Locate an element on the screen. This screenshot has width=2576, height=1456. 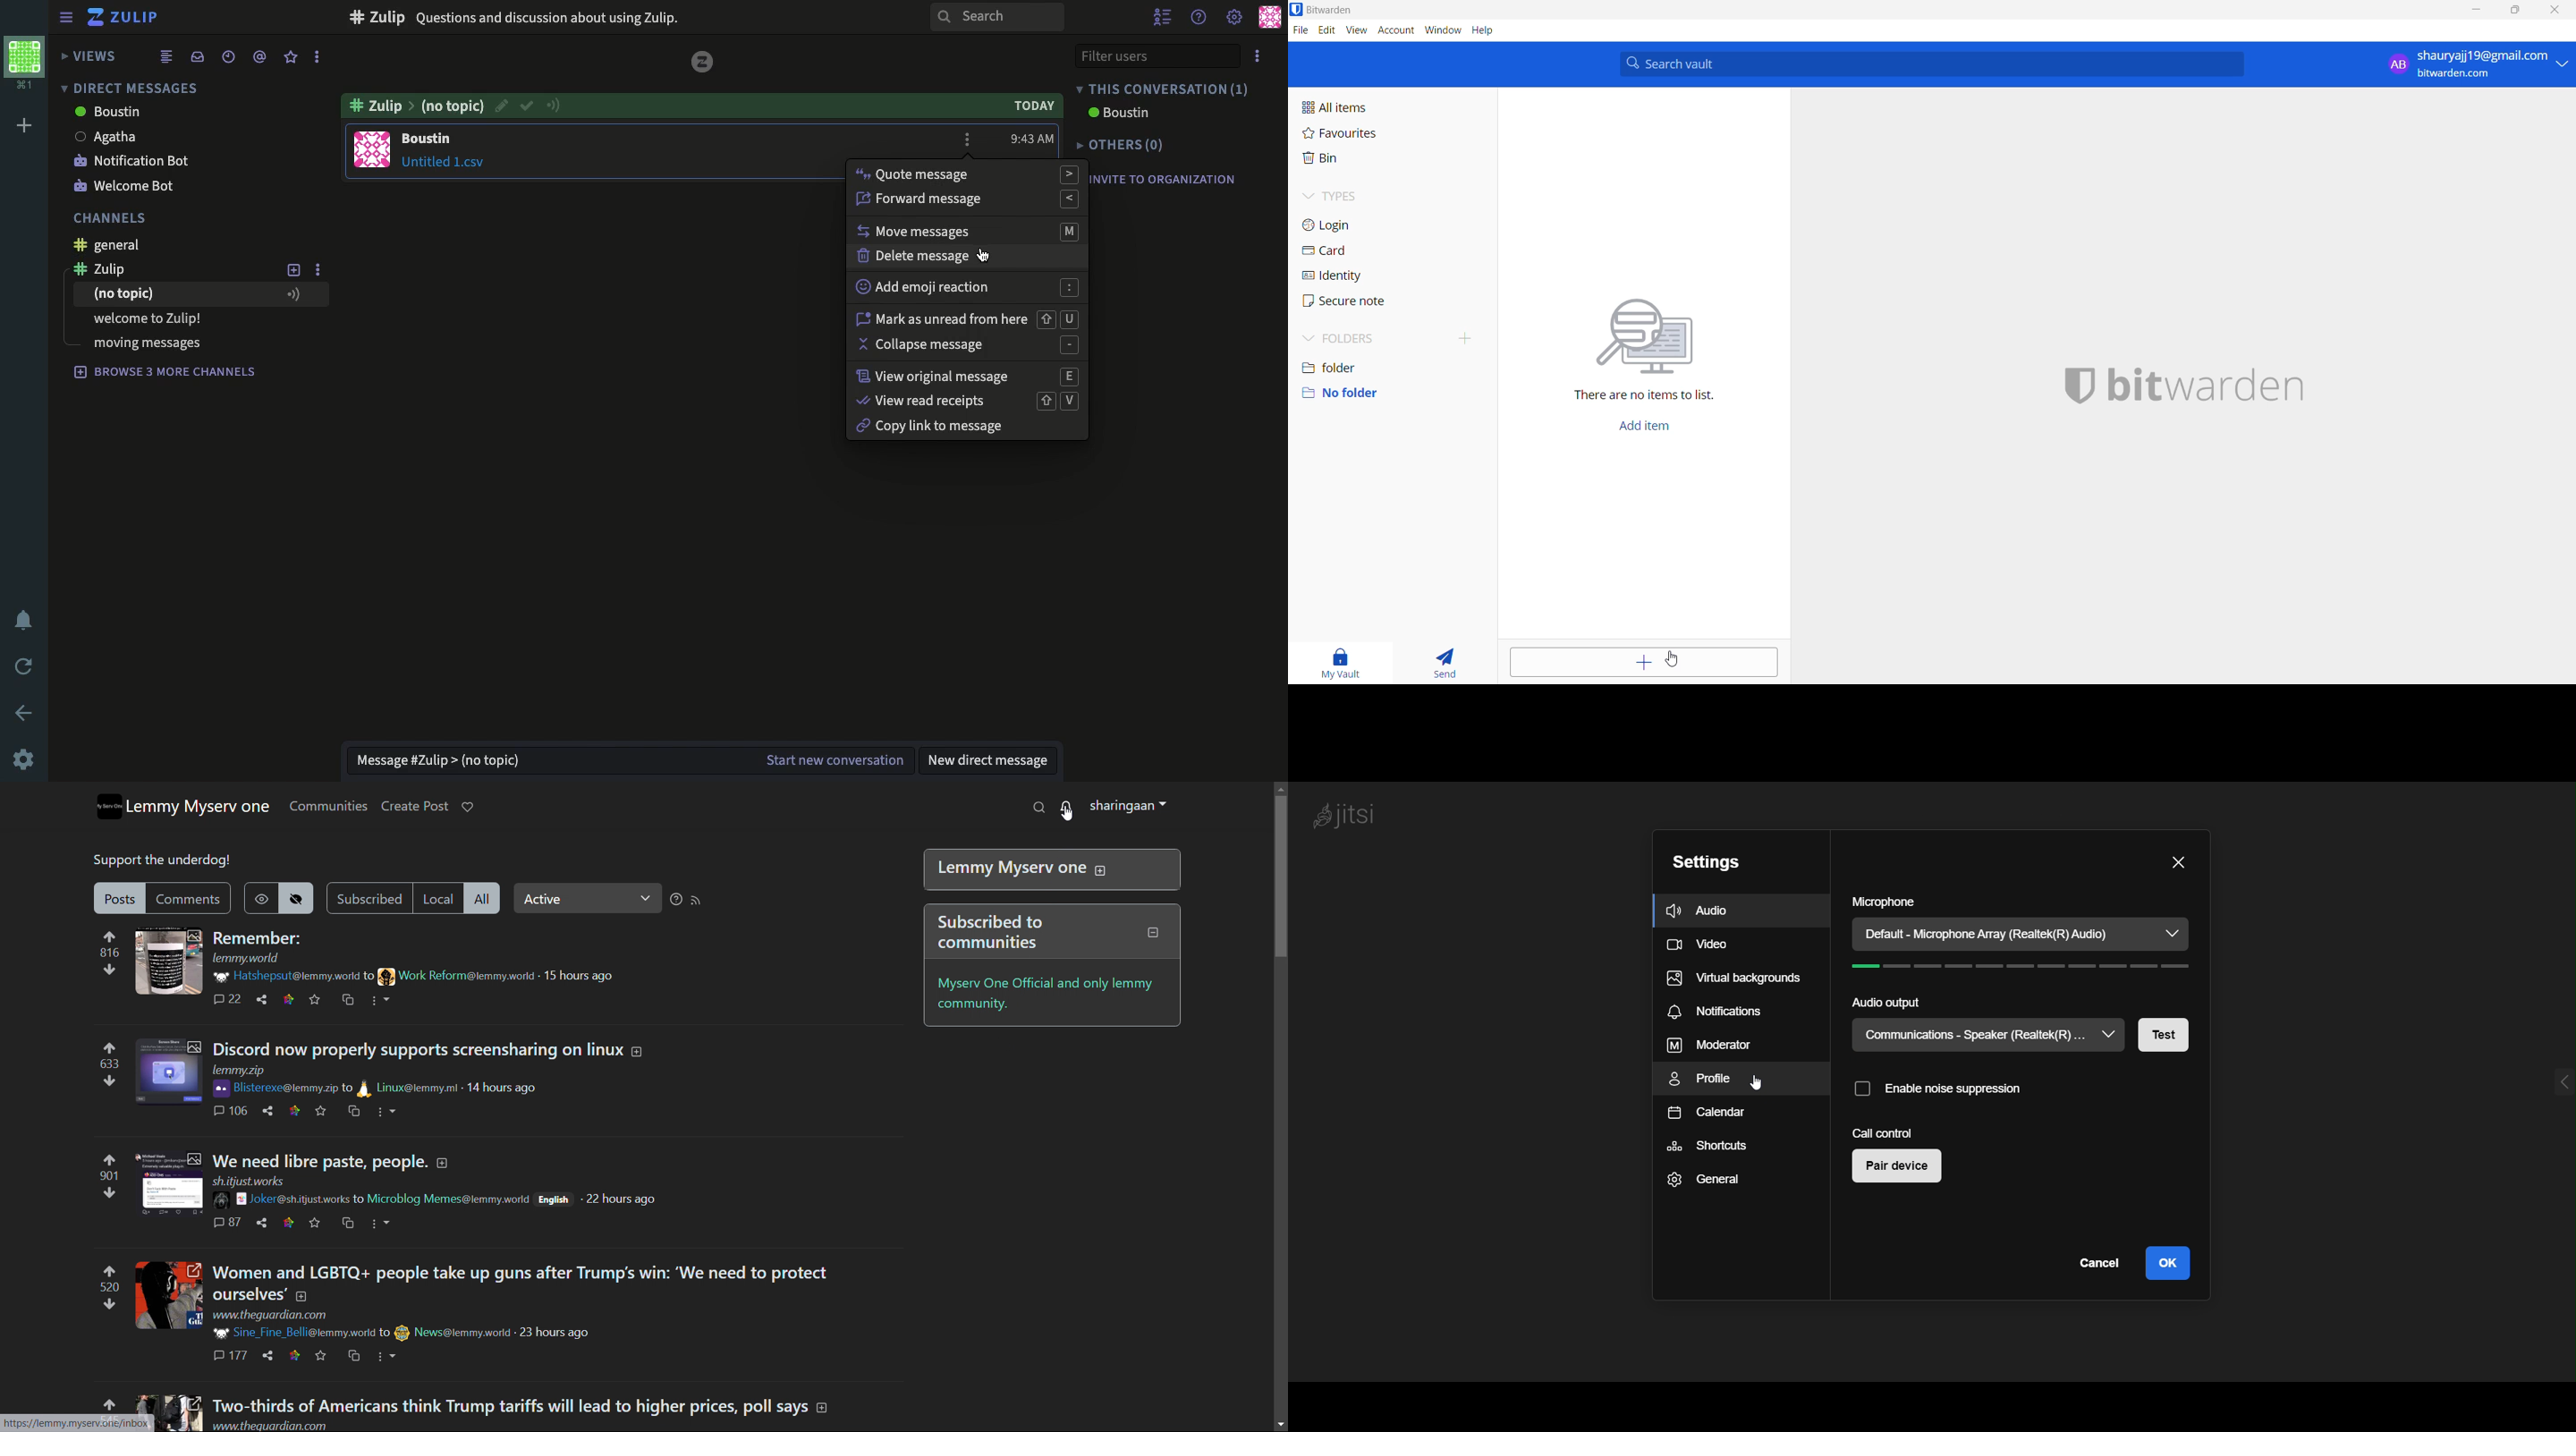
today is located at coordinates (1030, 106).